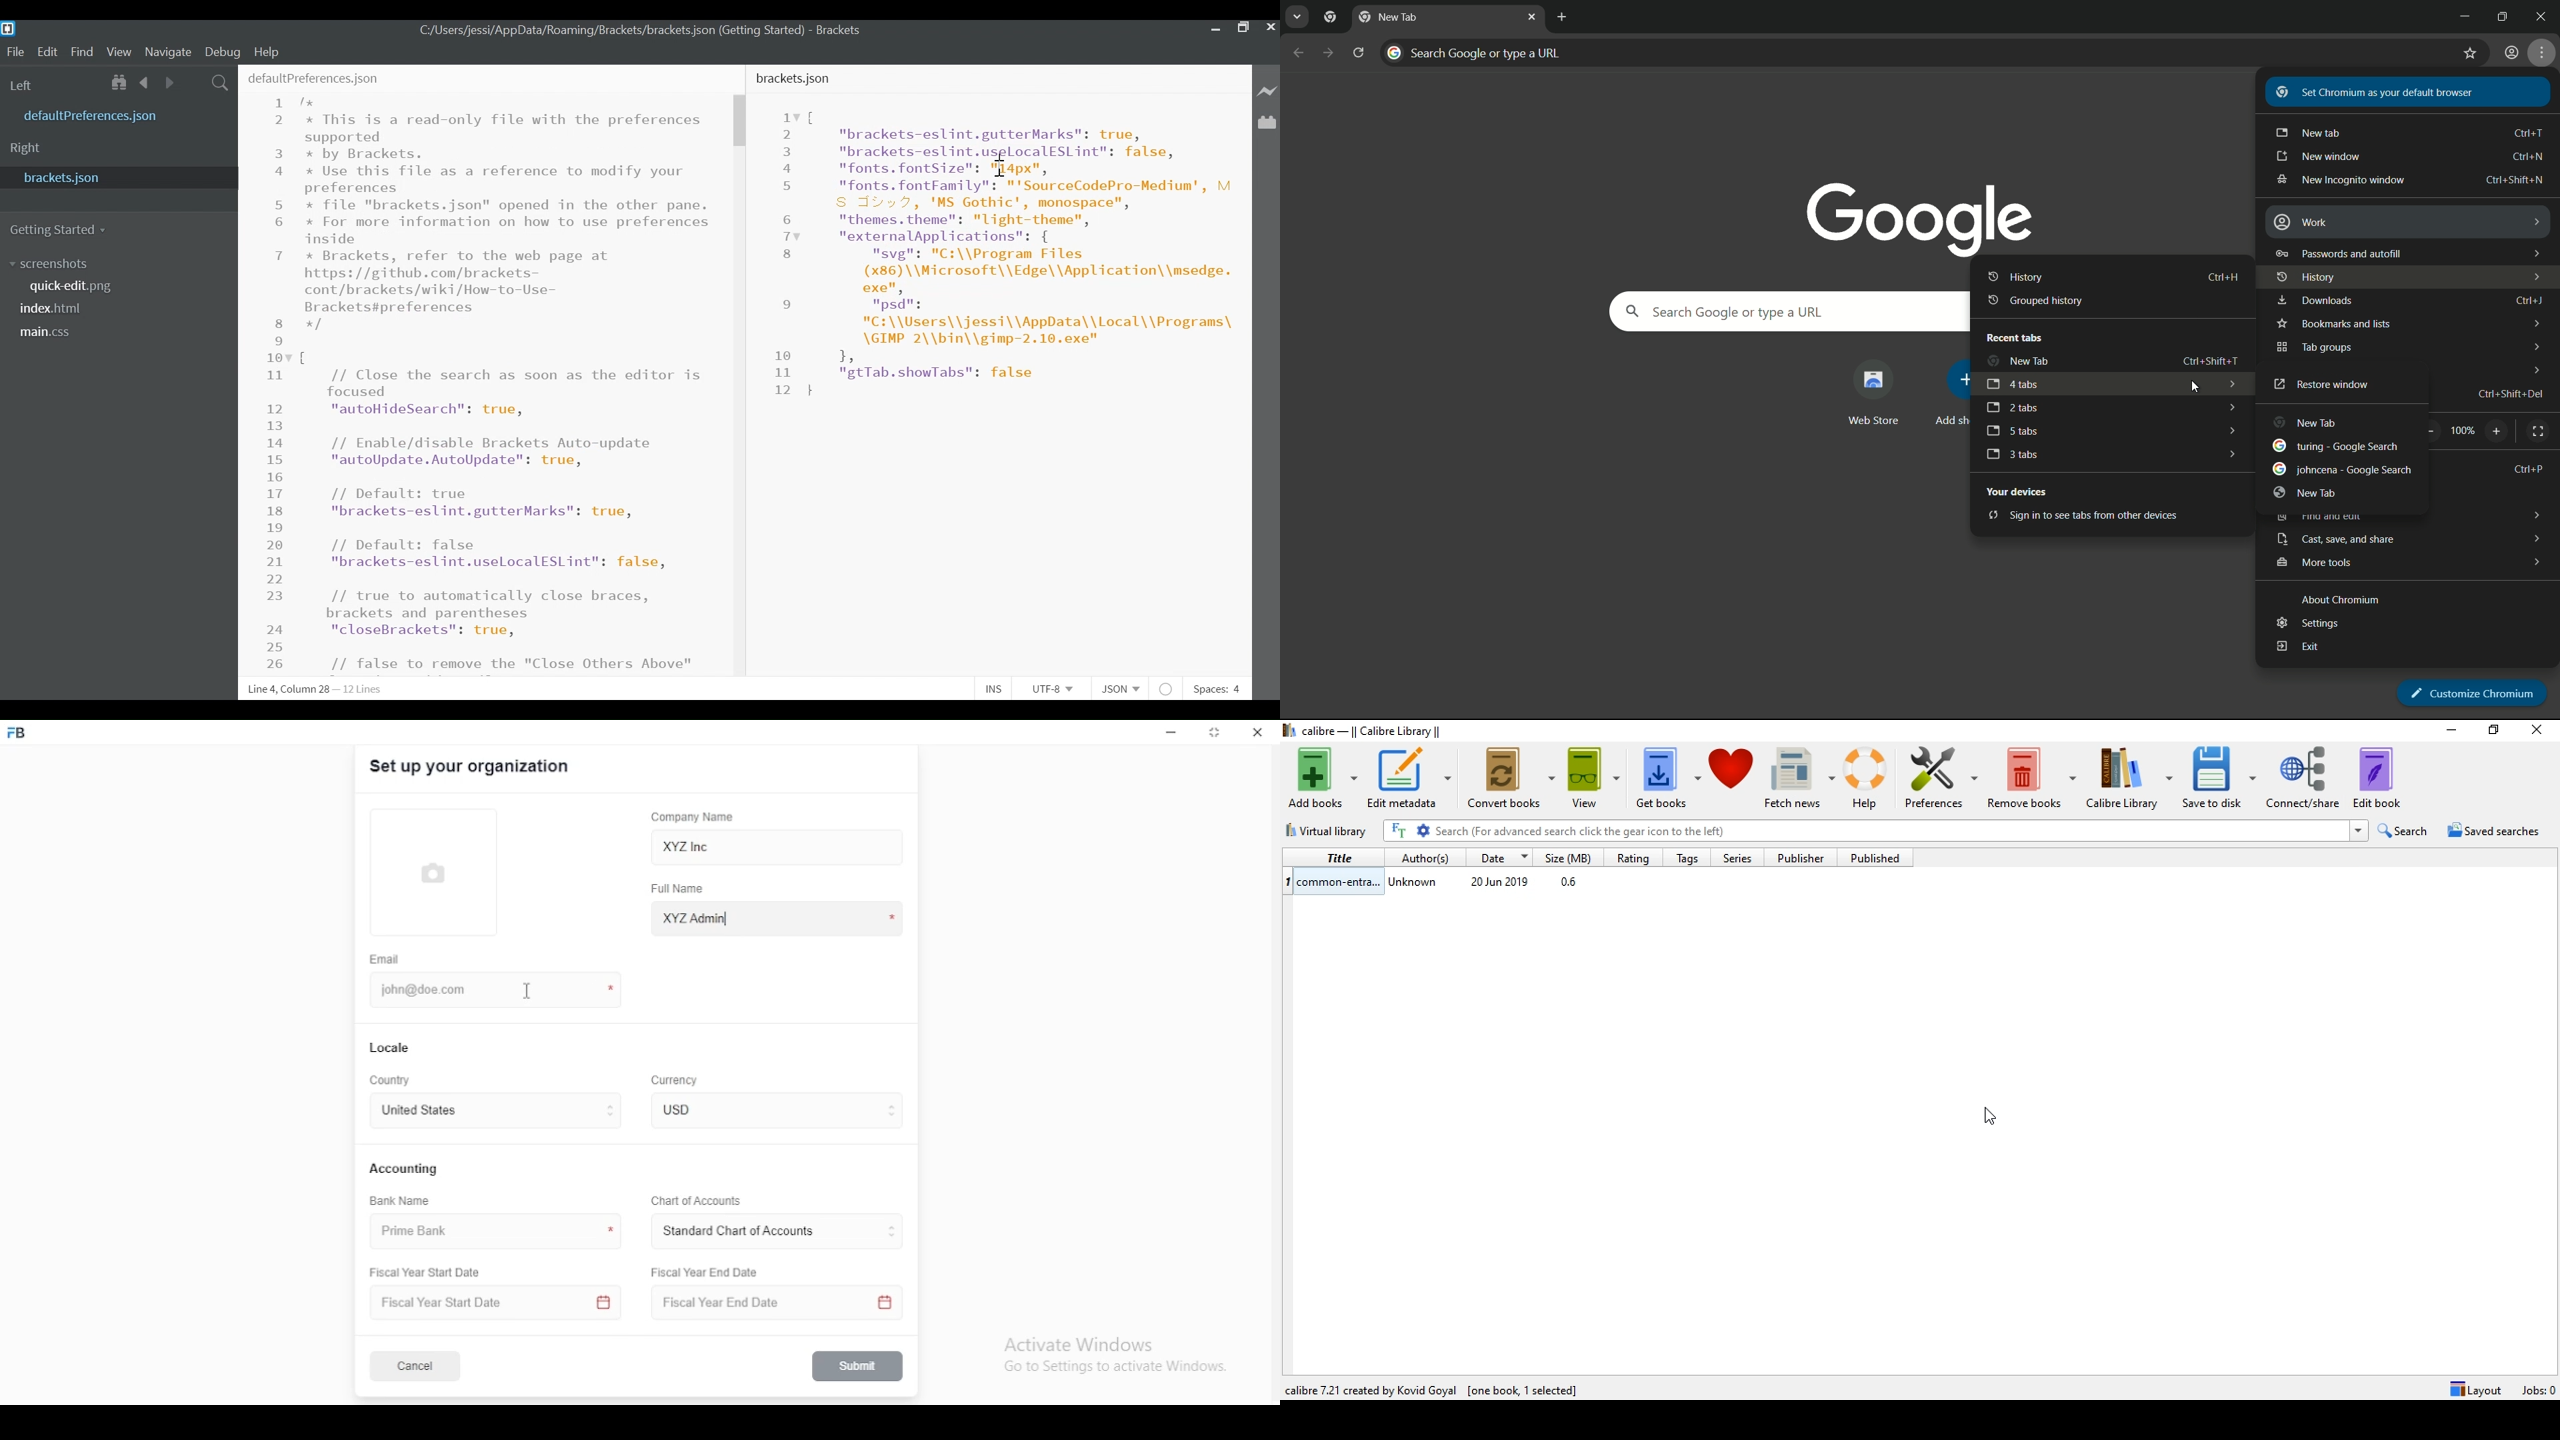  Describe the element at coordinates (1951, 394) in the screenshot. I see `add more shortcut` at that location.